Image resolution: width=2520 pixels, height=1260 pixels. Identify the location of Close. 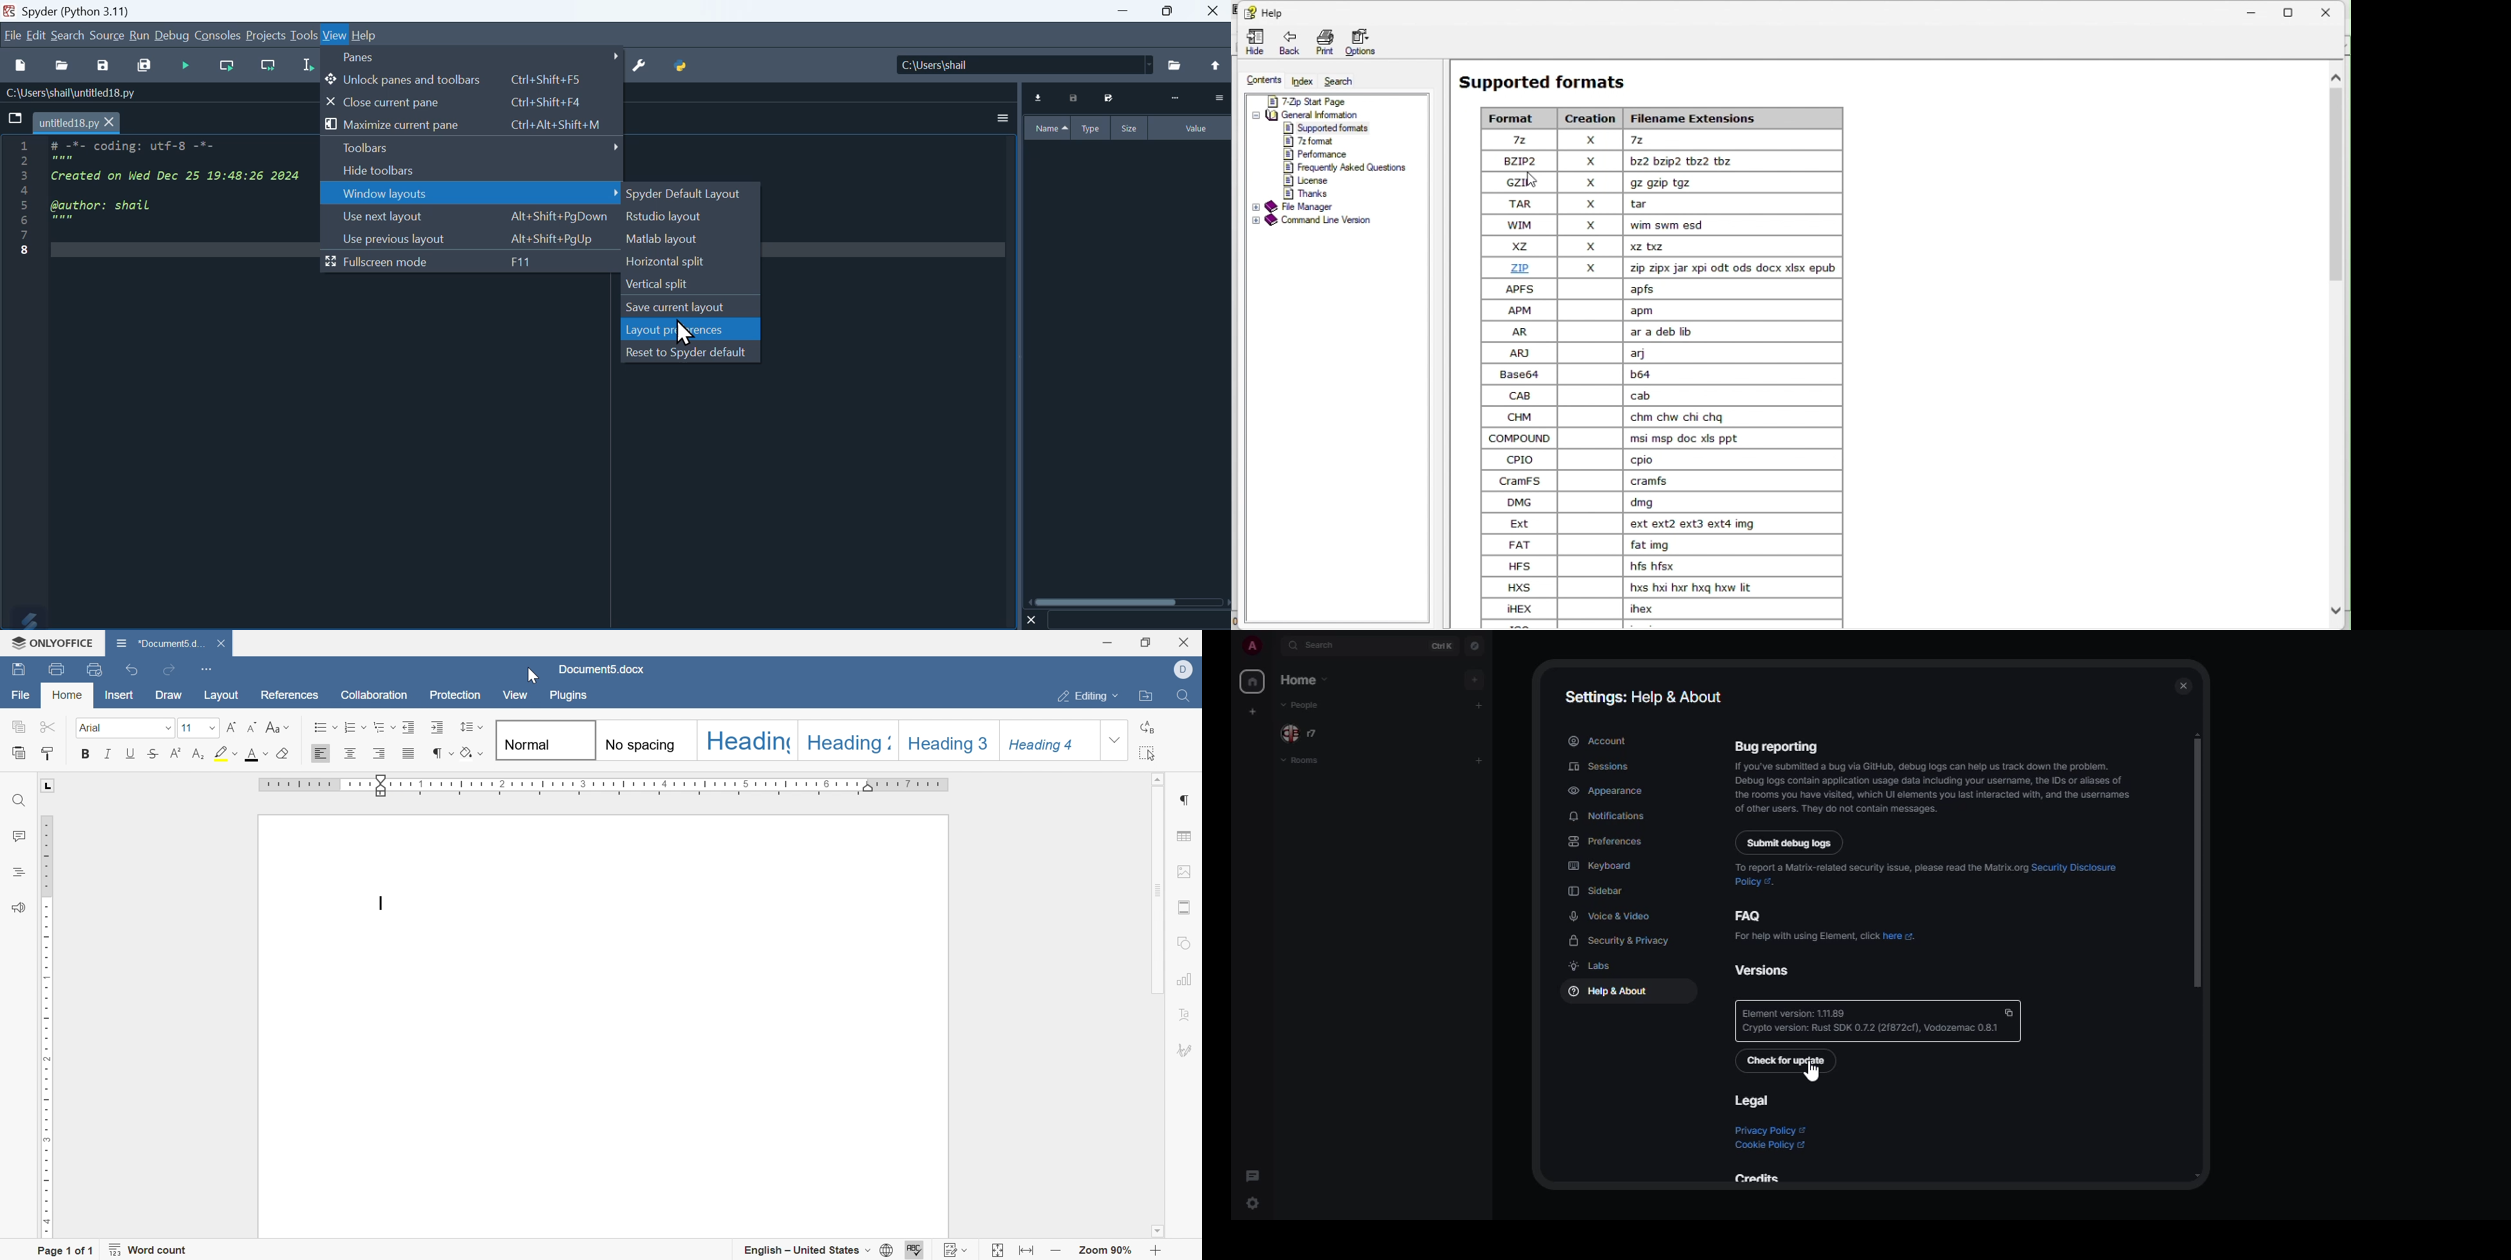
(1215, 11).